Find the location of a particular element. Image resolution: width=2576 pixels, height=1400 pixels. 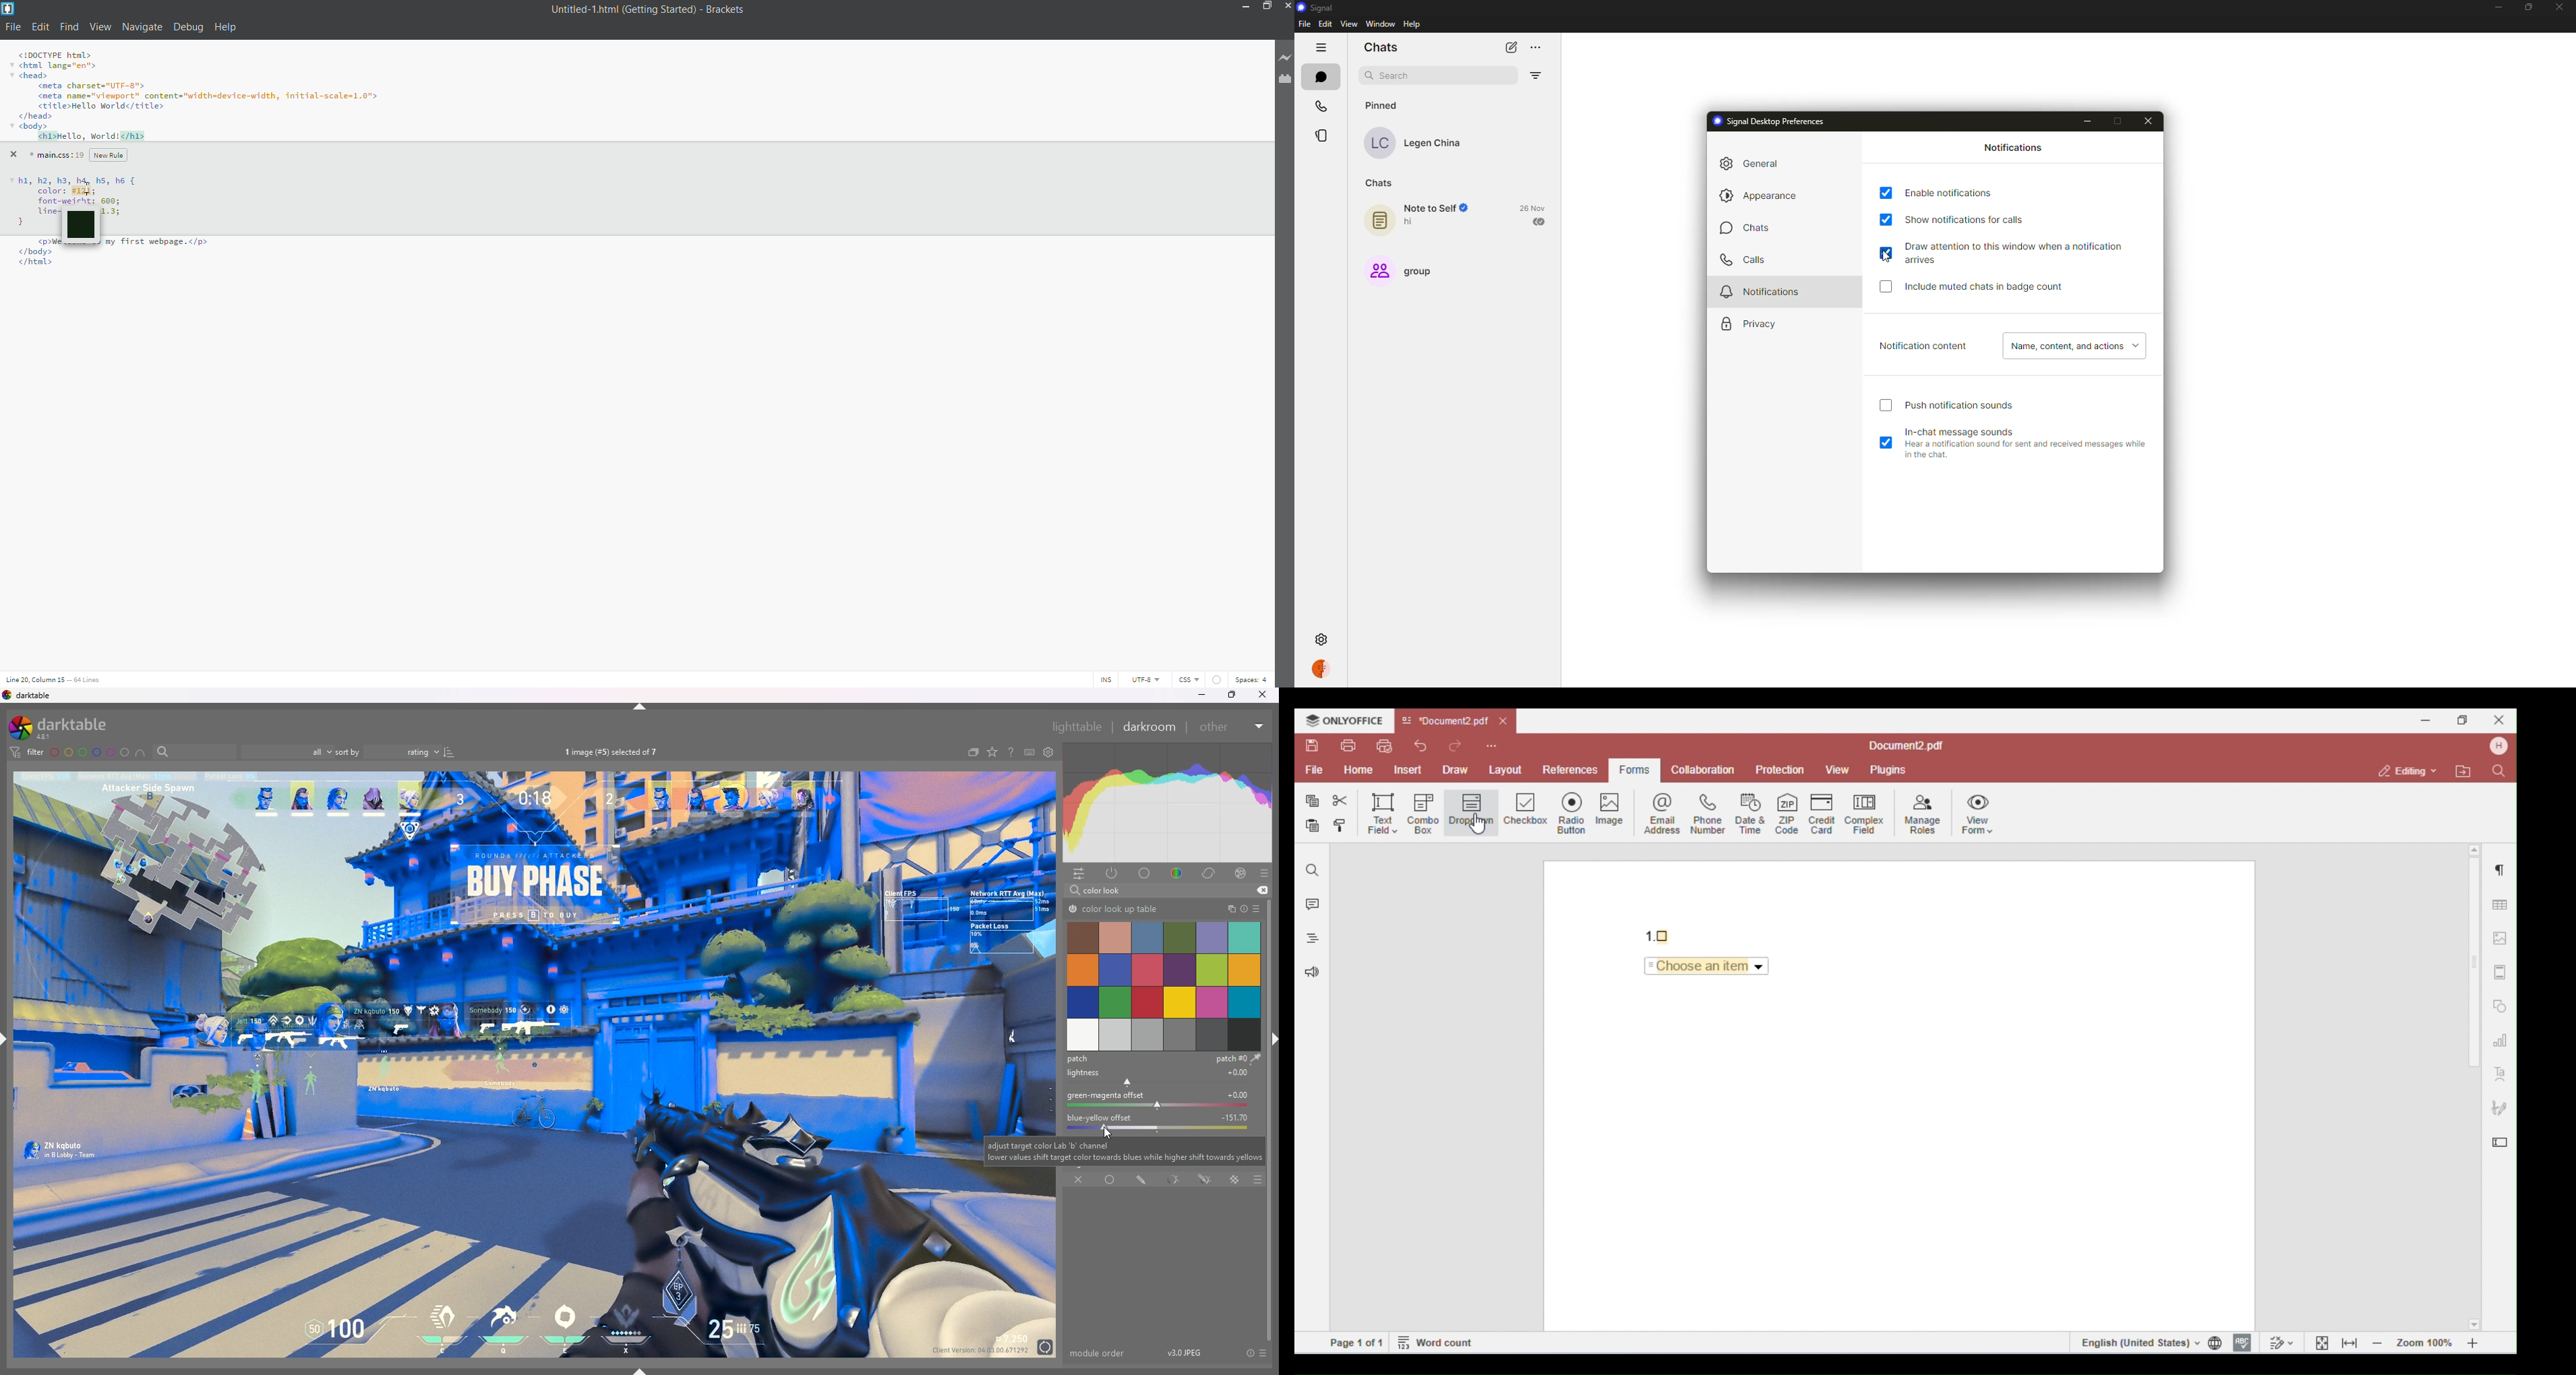

Mouse Cursor is located at coordinates (1886, 257).